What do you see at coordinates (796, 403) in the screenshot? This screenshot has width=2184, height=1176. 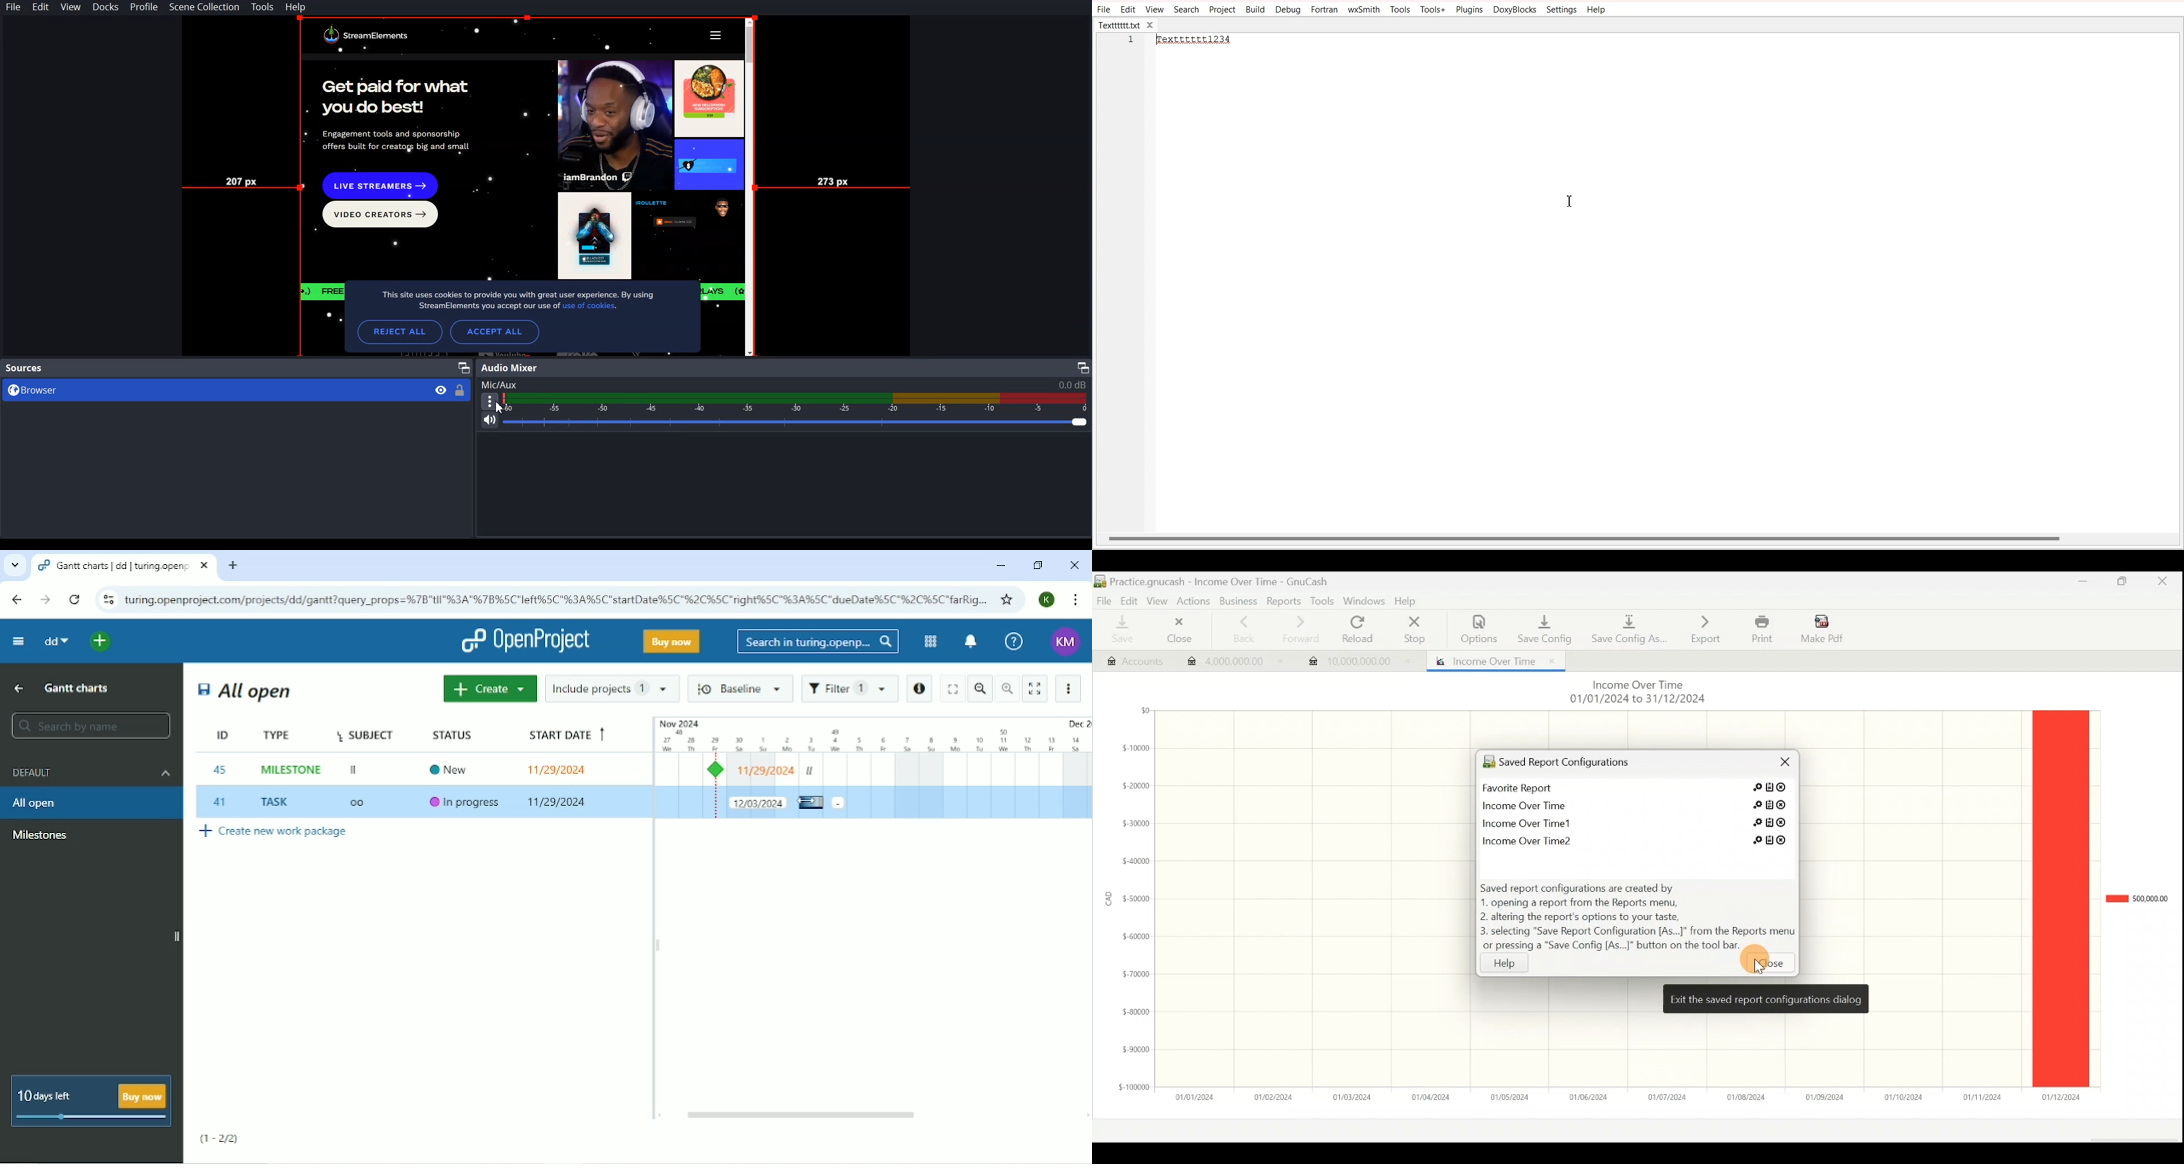 I see `Volume Indicator` at bounding box center [796, 403].